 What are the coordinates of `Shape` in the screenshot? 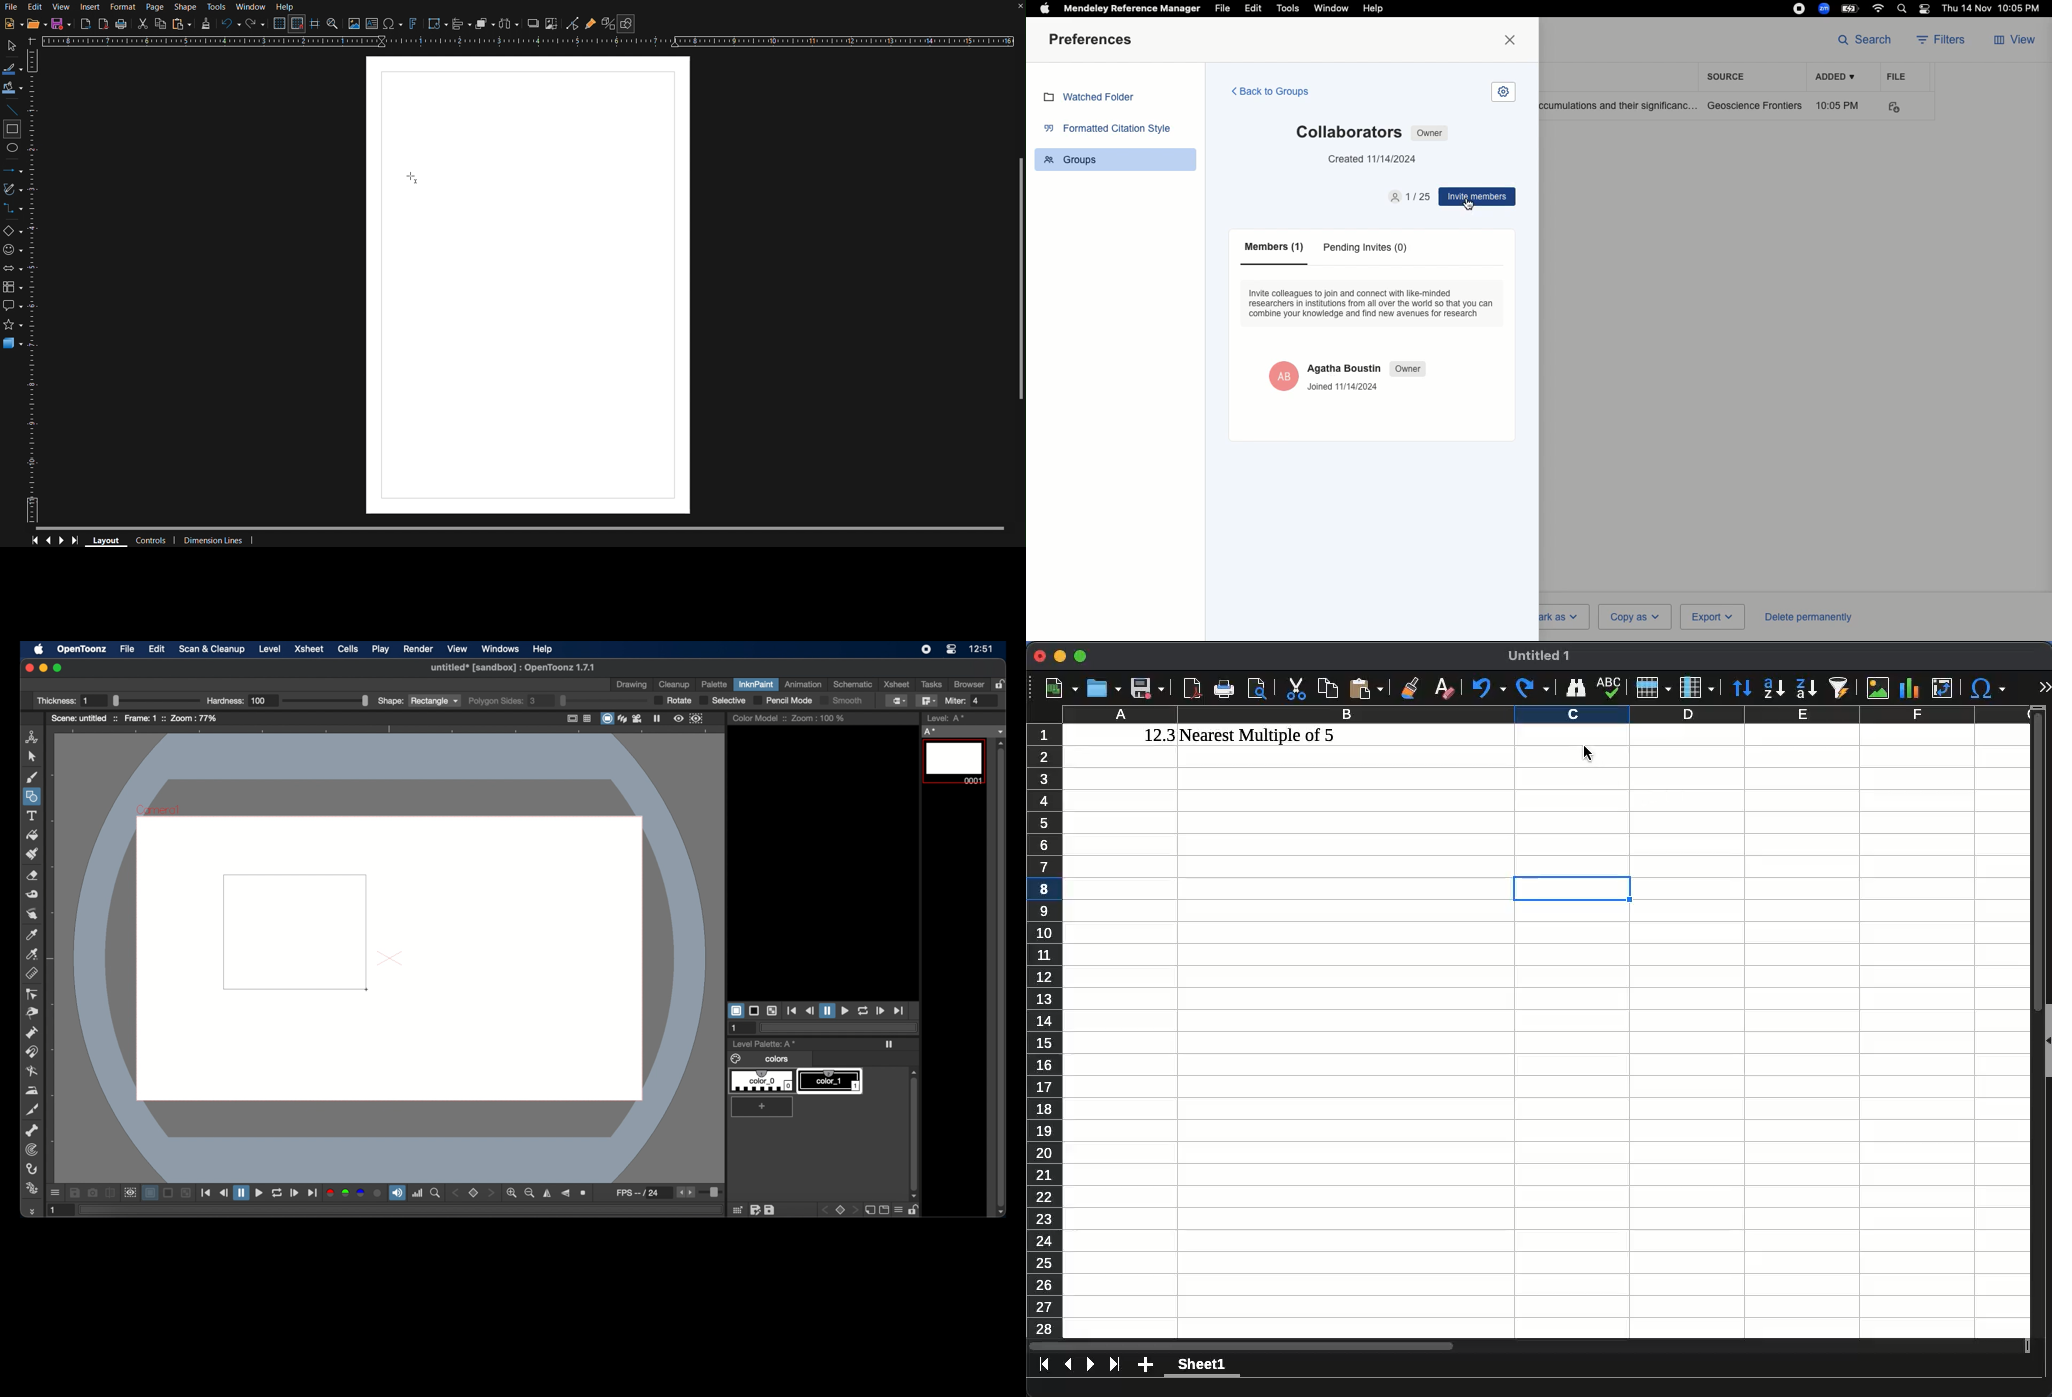 It's located at (186, 7).